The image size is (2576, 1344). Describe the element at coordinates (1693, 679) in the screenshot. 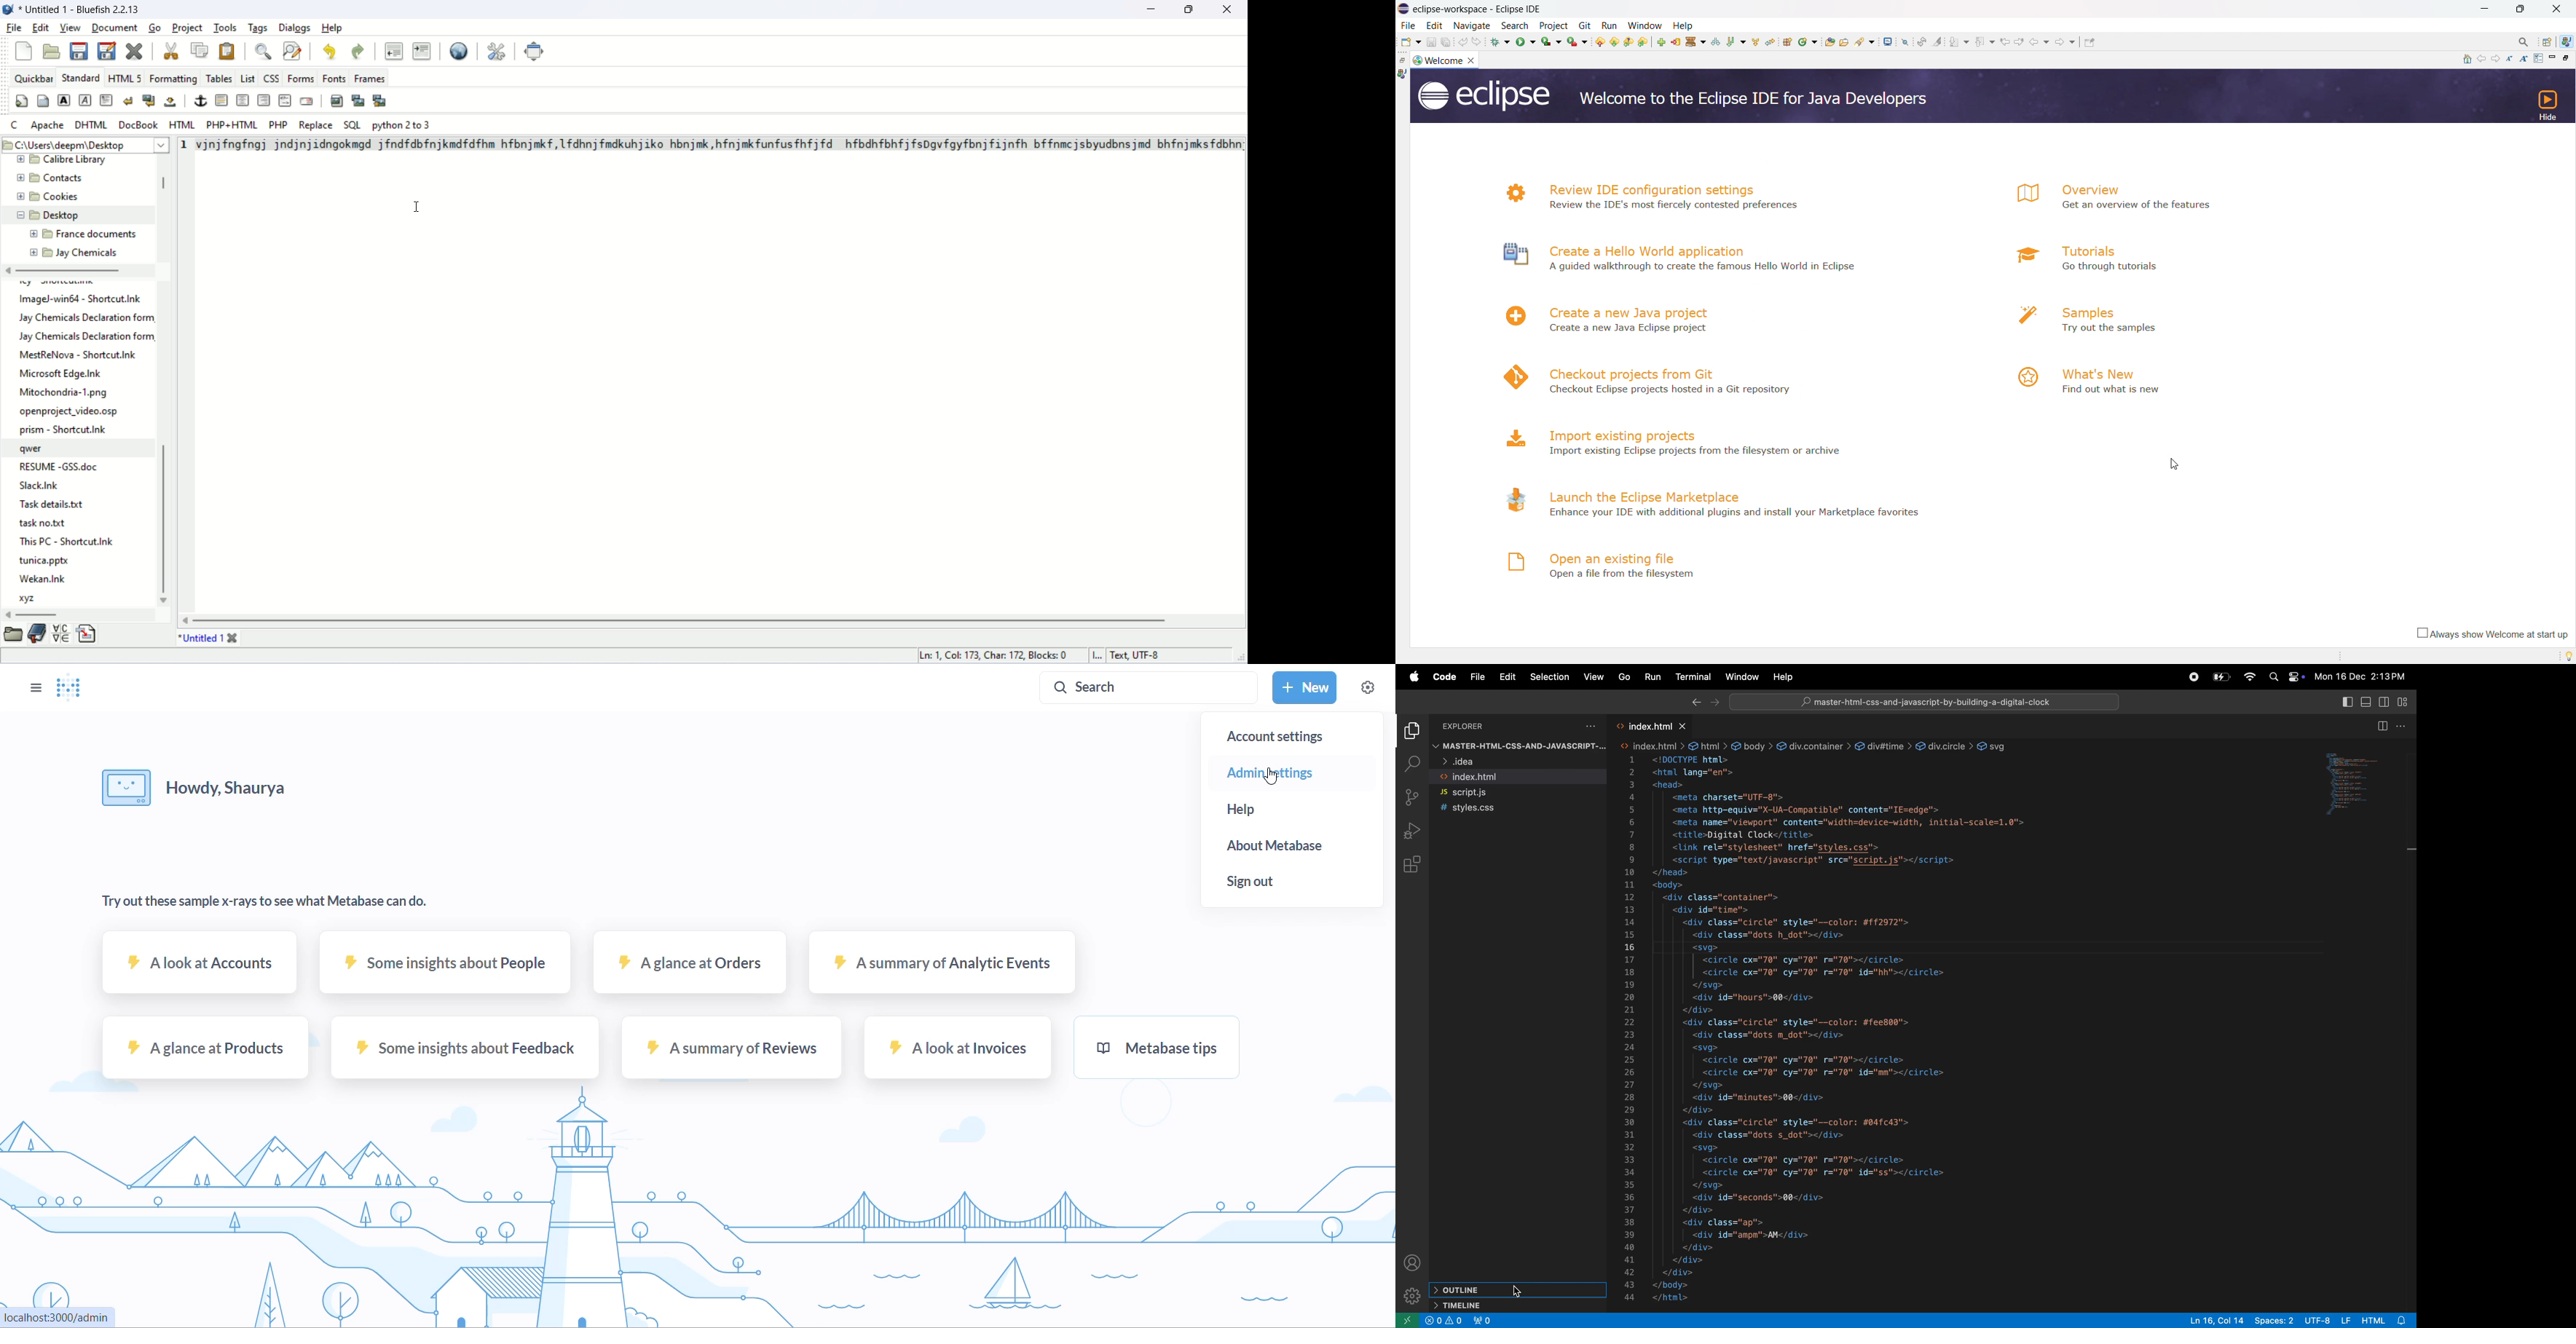

I see `terminal` at that location.